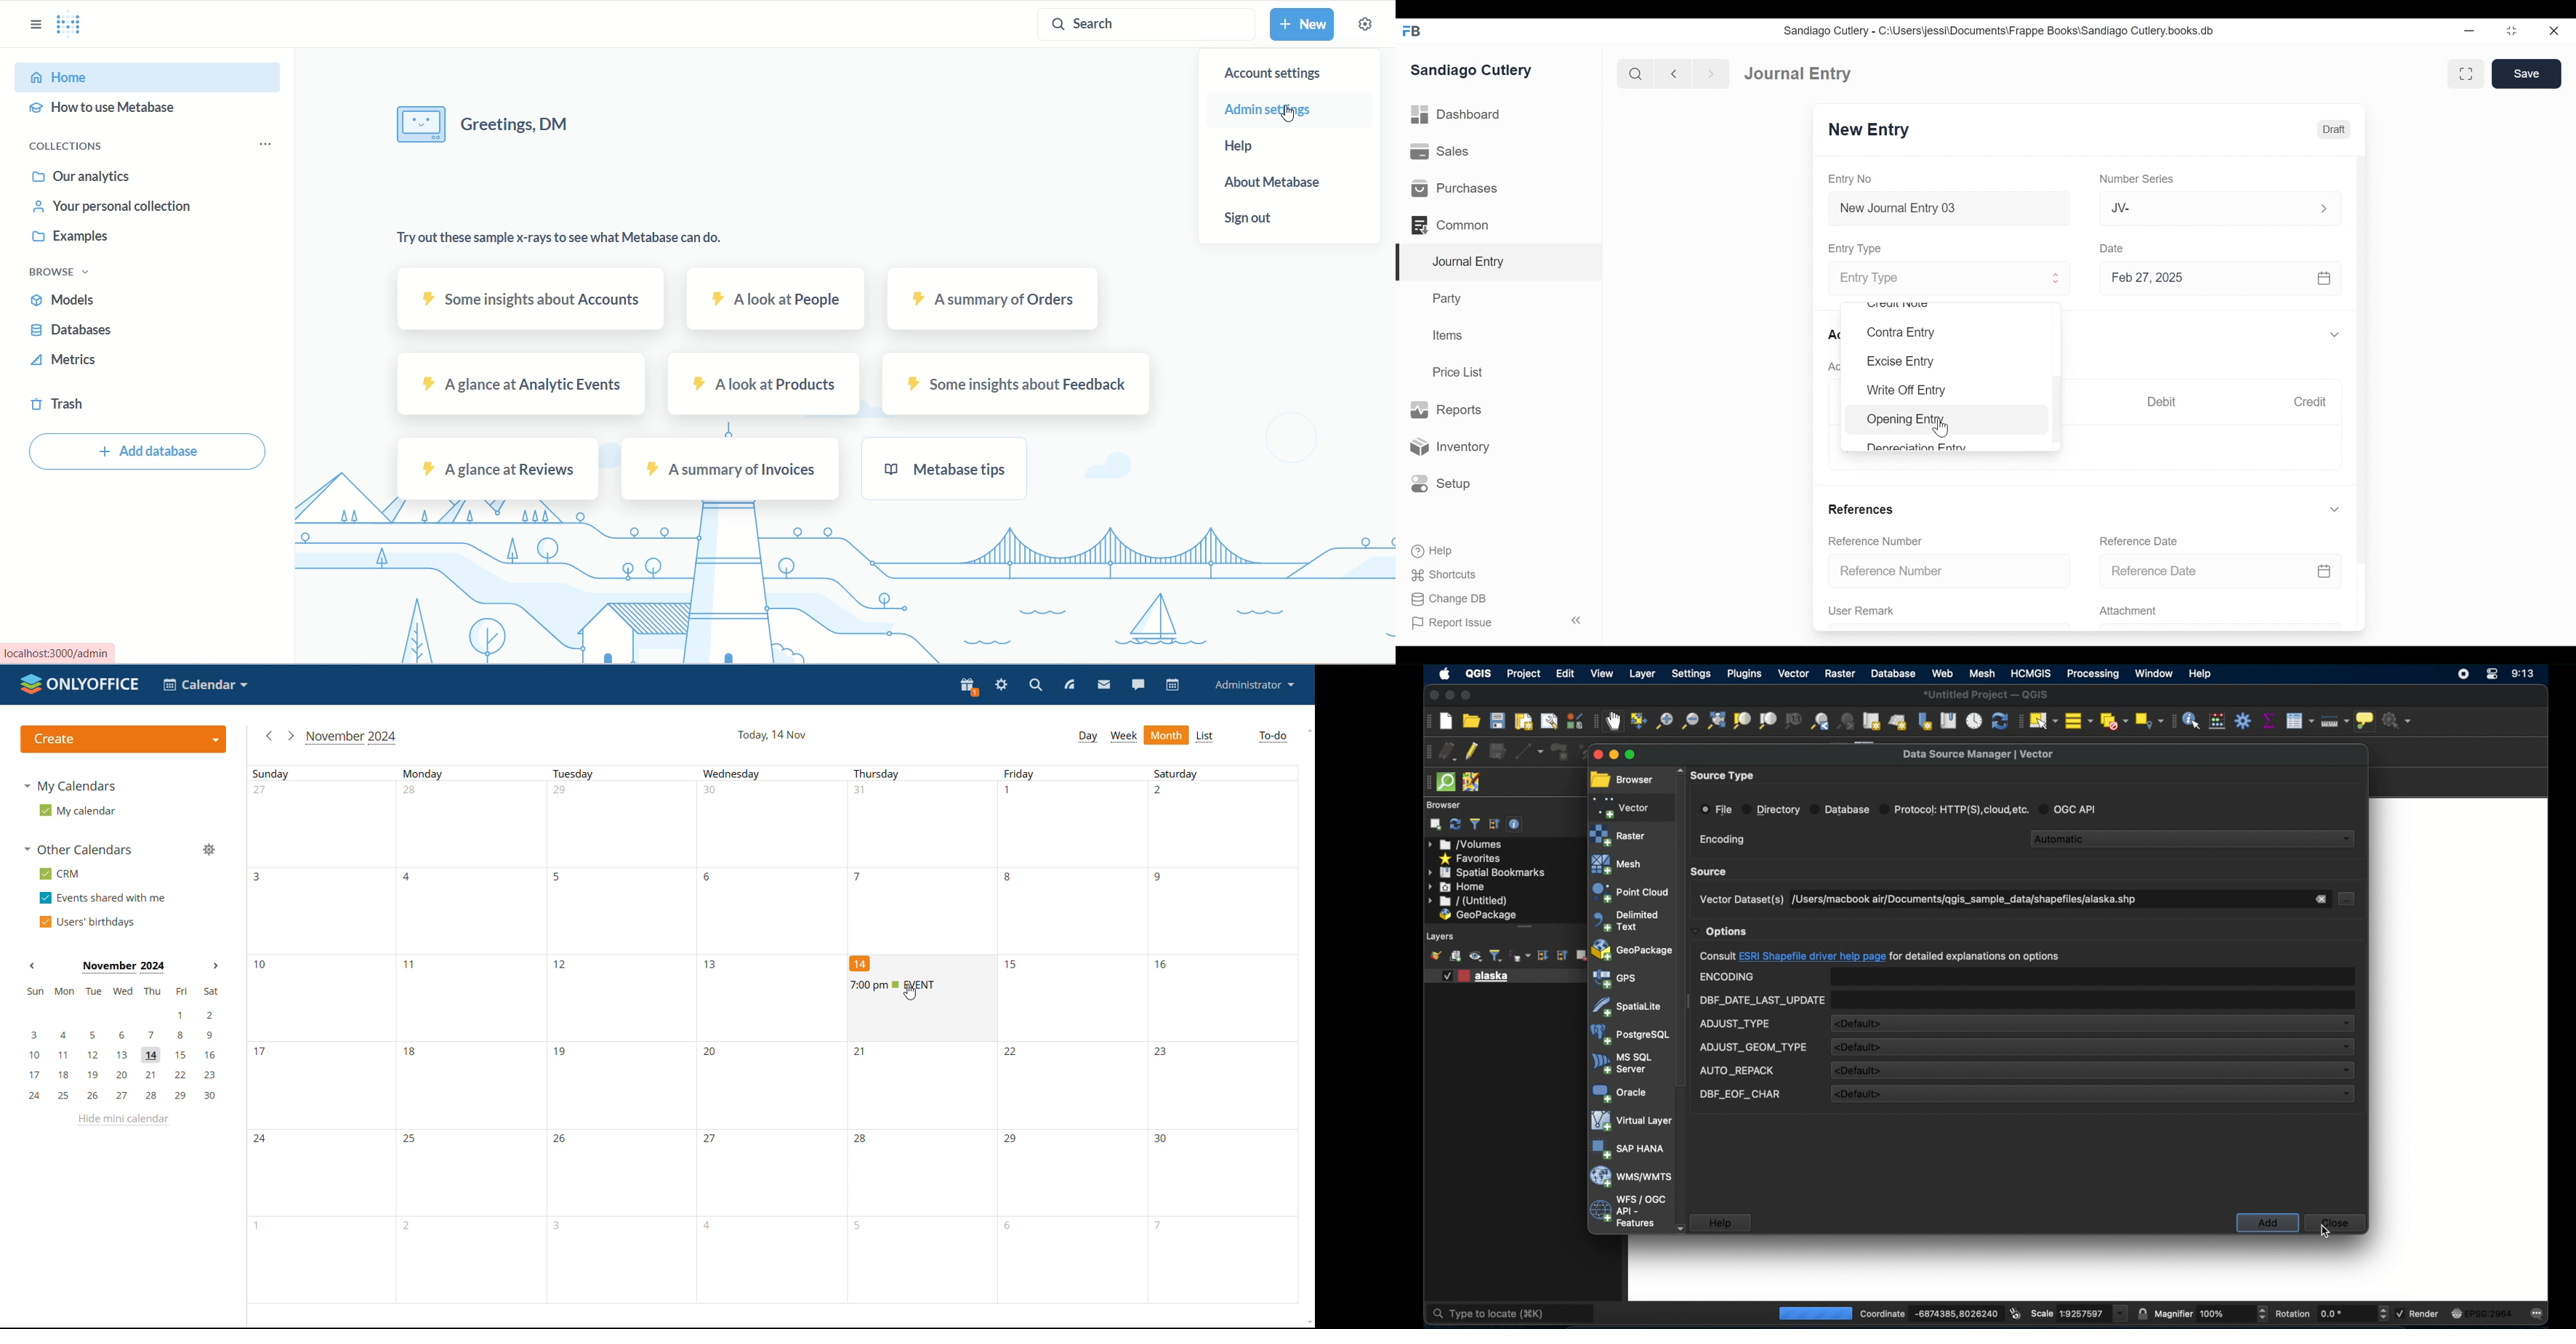  Describe the element at coordinates (2332, 1314) in the screenshot. I see `rotation` at that location.